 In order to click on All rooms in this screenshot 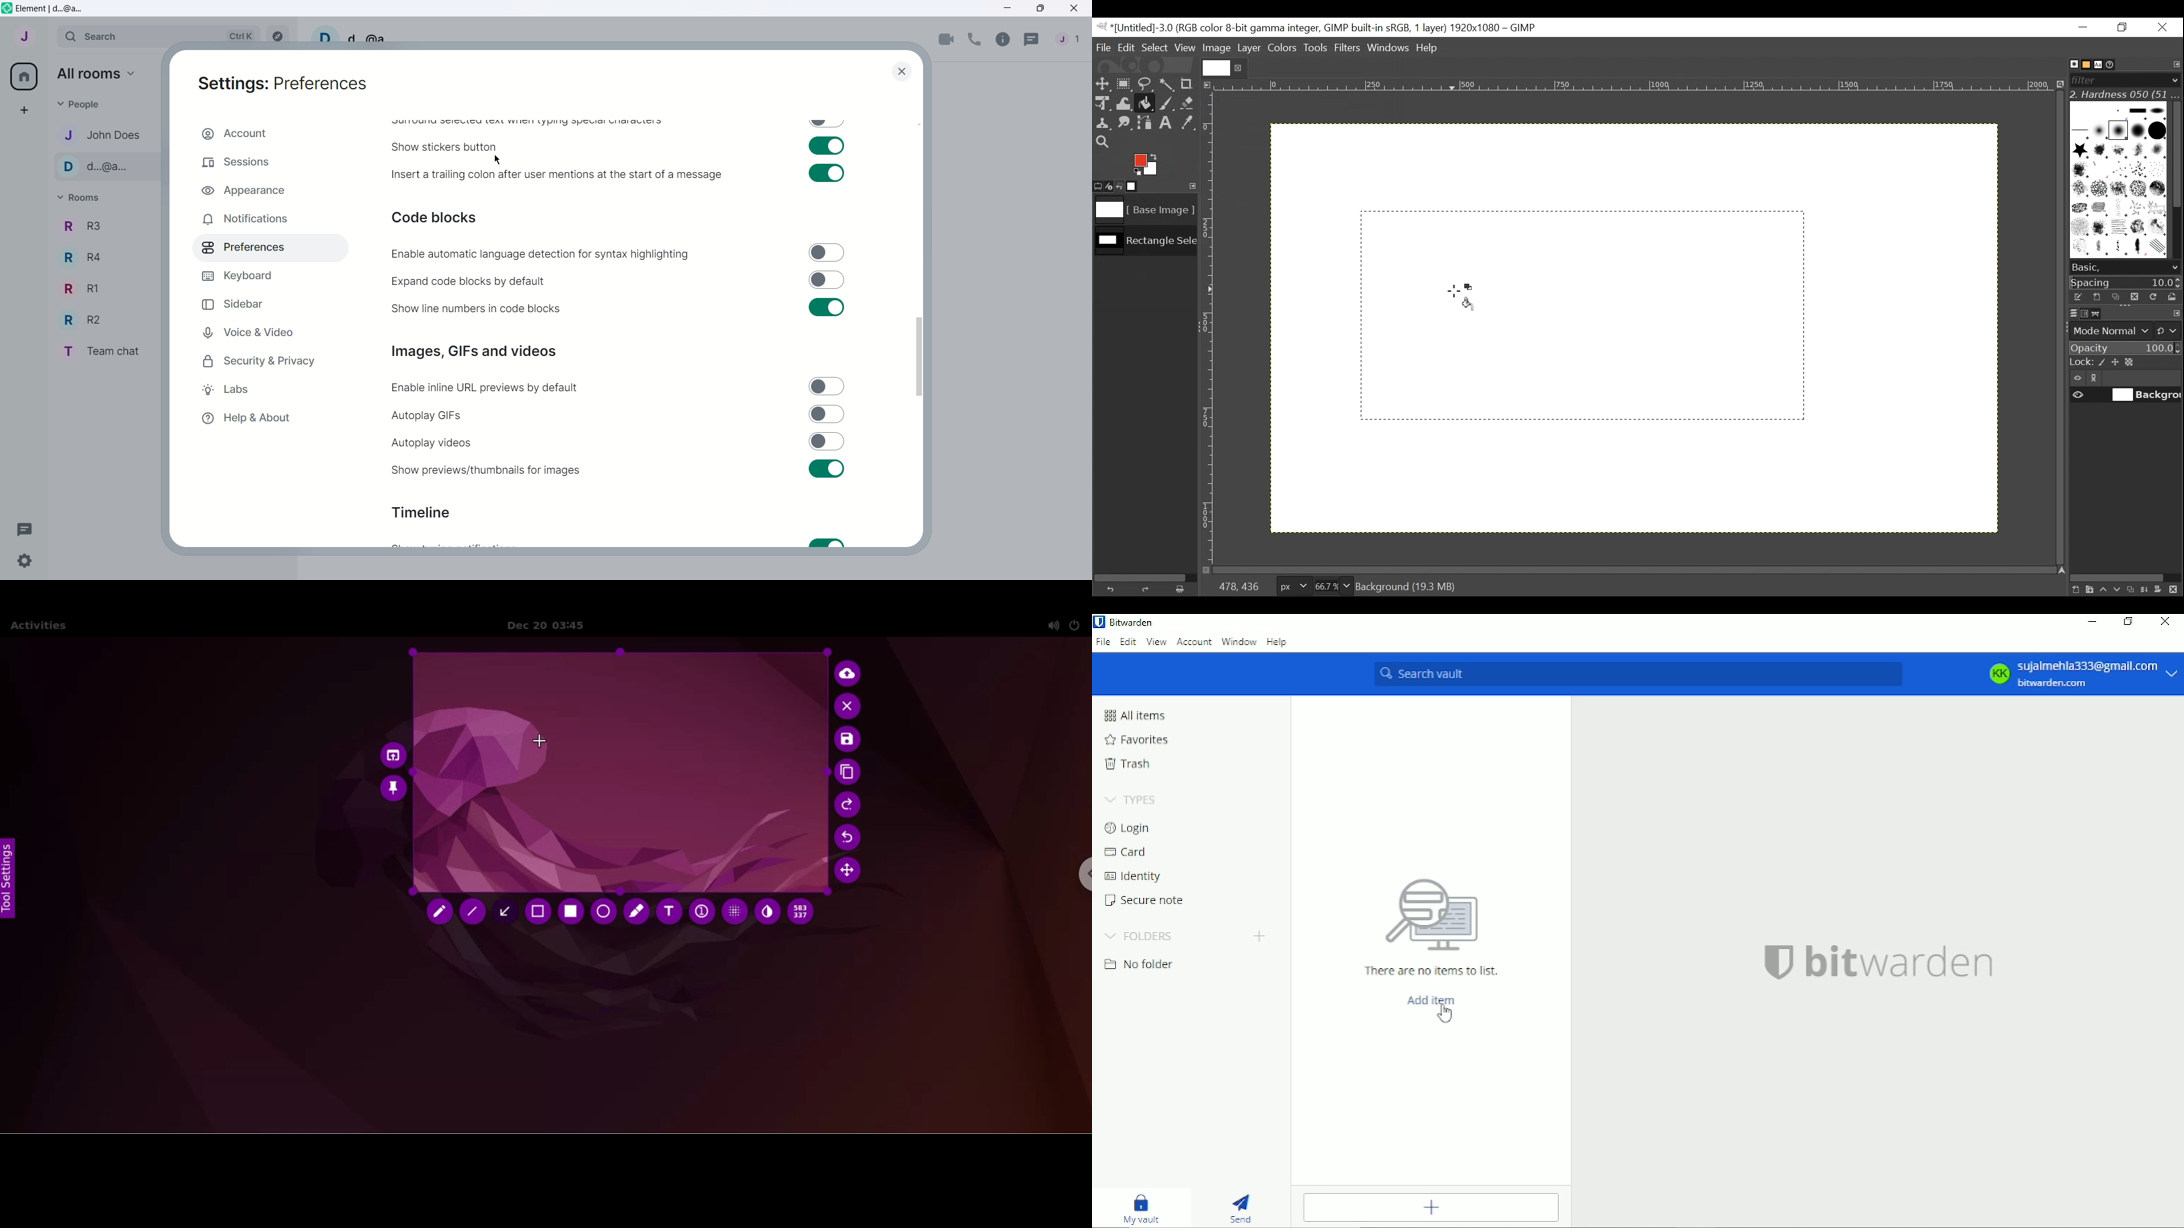, I will do `click(23, 77)`.